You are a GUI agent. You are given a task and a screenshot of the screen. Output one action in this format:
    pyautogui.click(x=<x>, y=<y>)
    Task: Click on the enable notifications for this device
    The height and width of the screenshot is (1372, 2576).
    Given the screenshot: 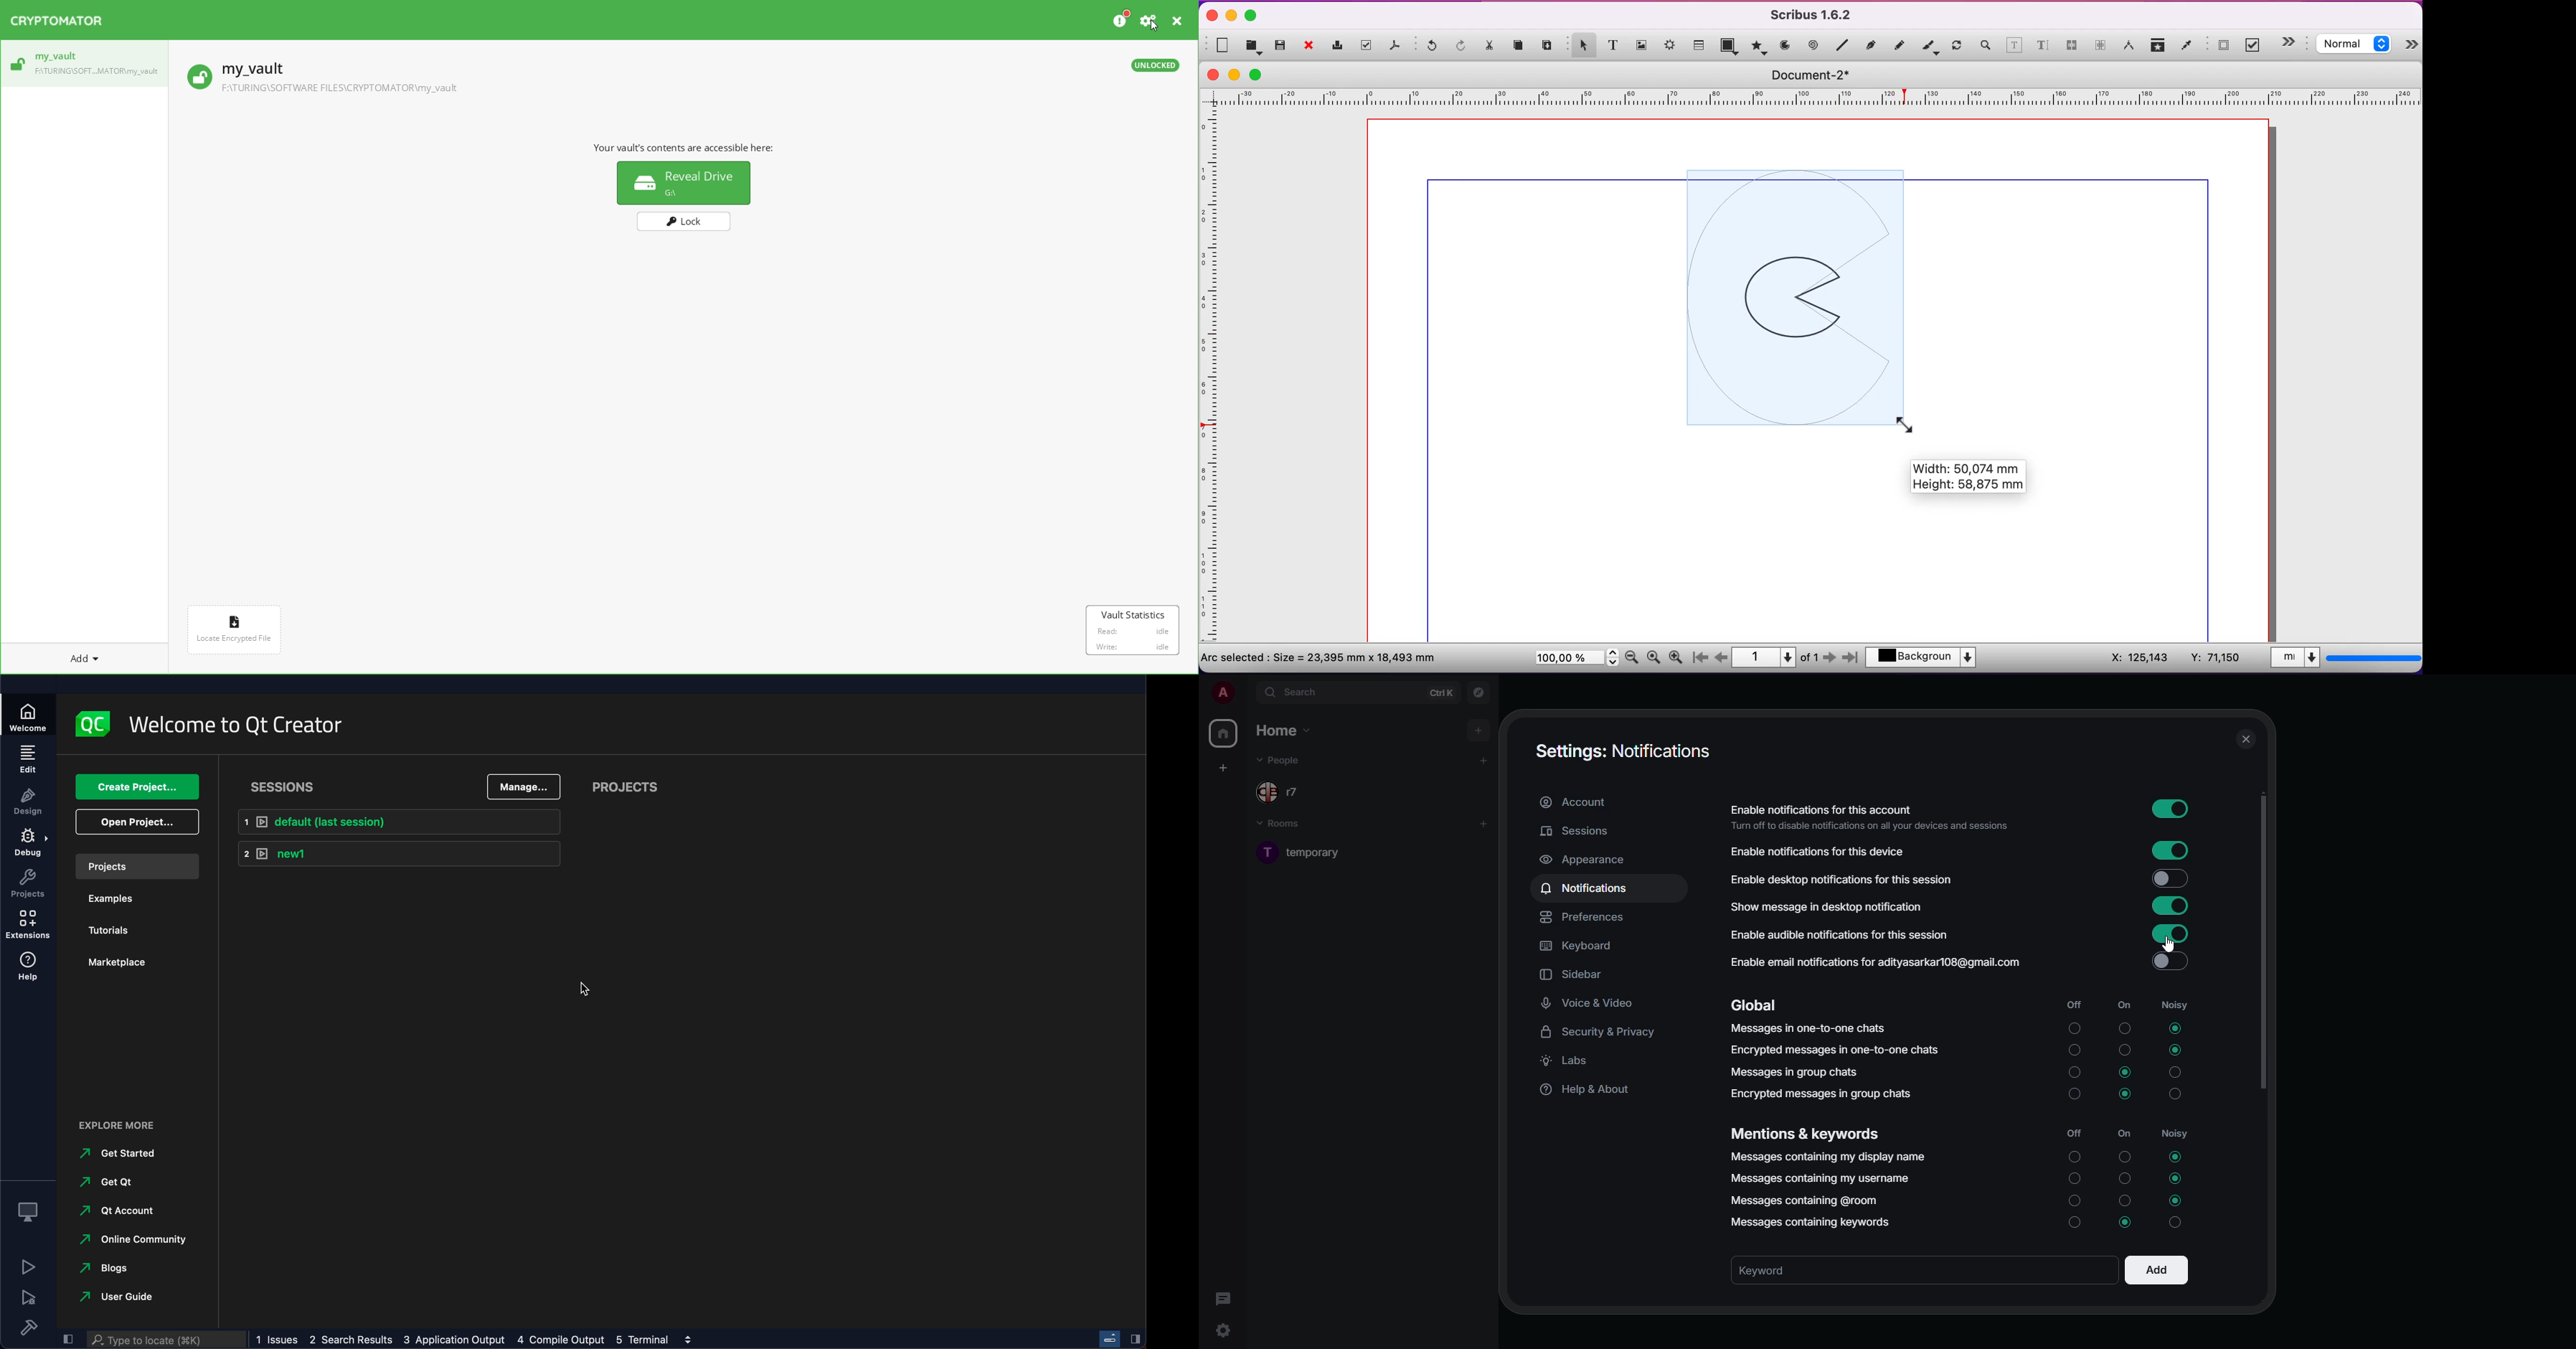 What is the action you would take?
    pyautogui.click(x=1821, y=852)
    